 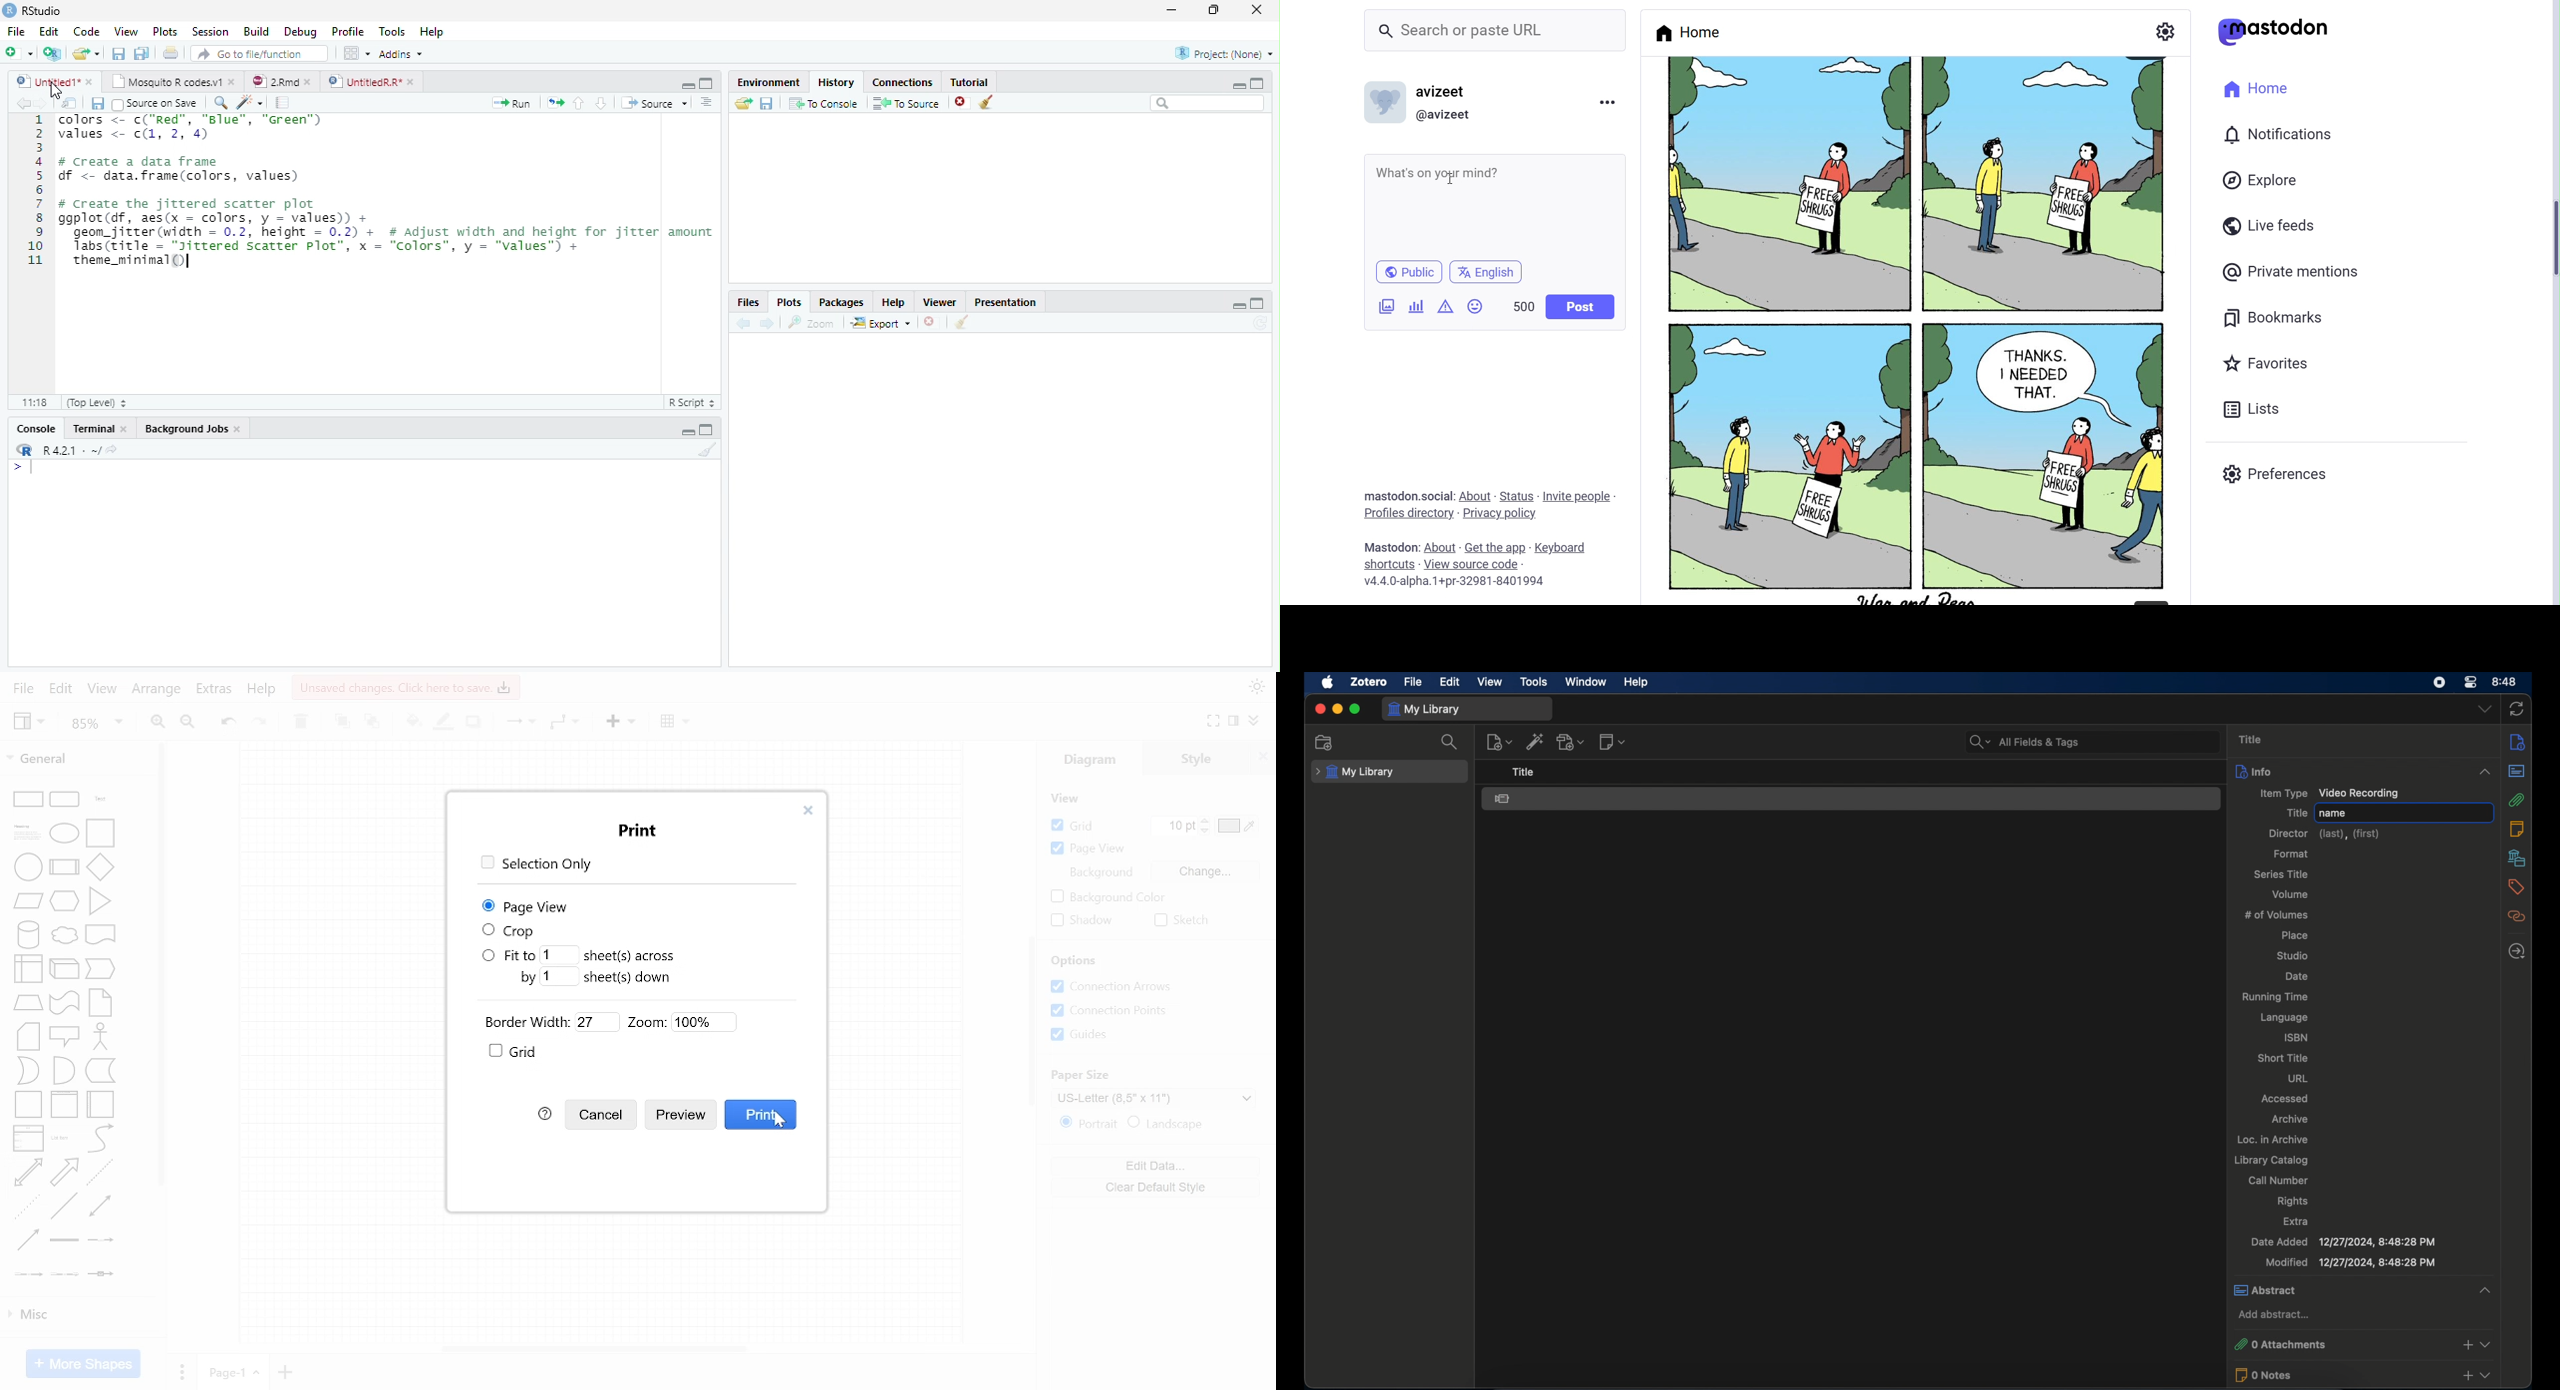 I want to click on Project: (None), so click(x=1224, y=53).